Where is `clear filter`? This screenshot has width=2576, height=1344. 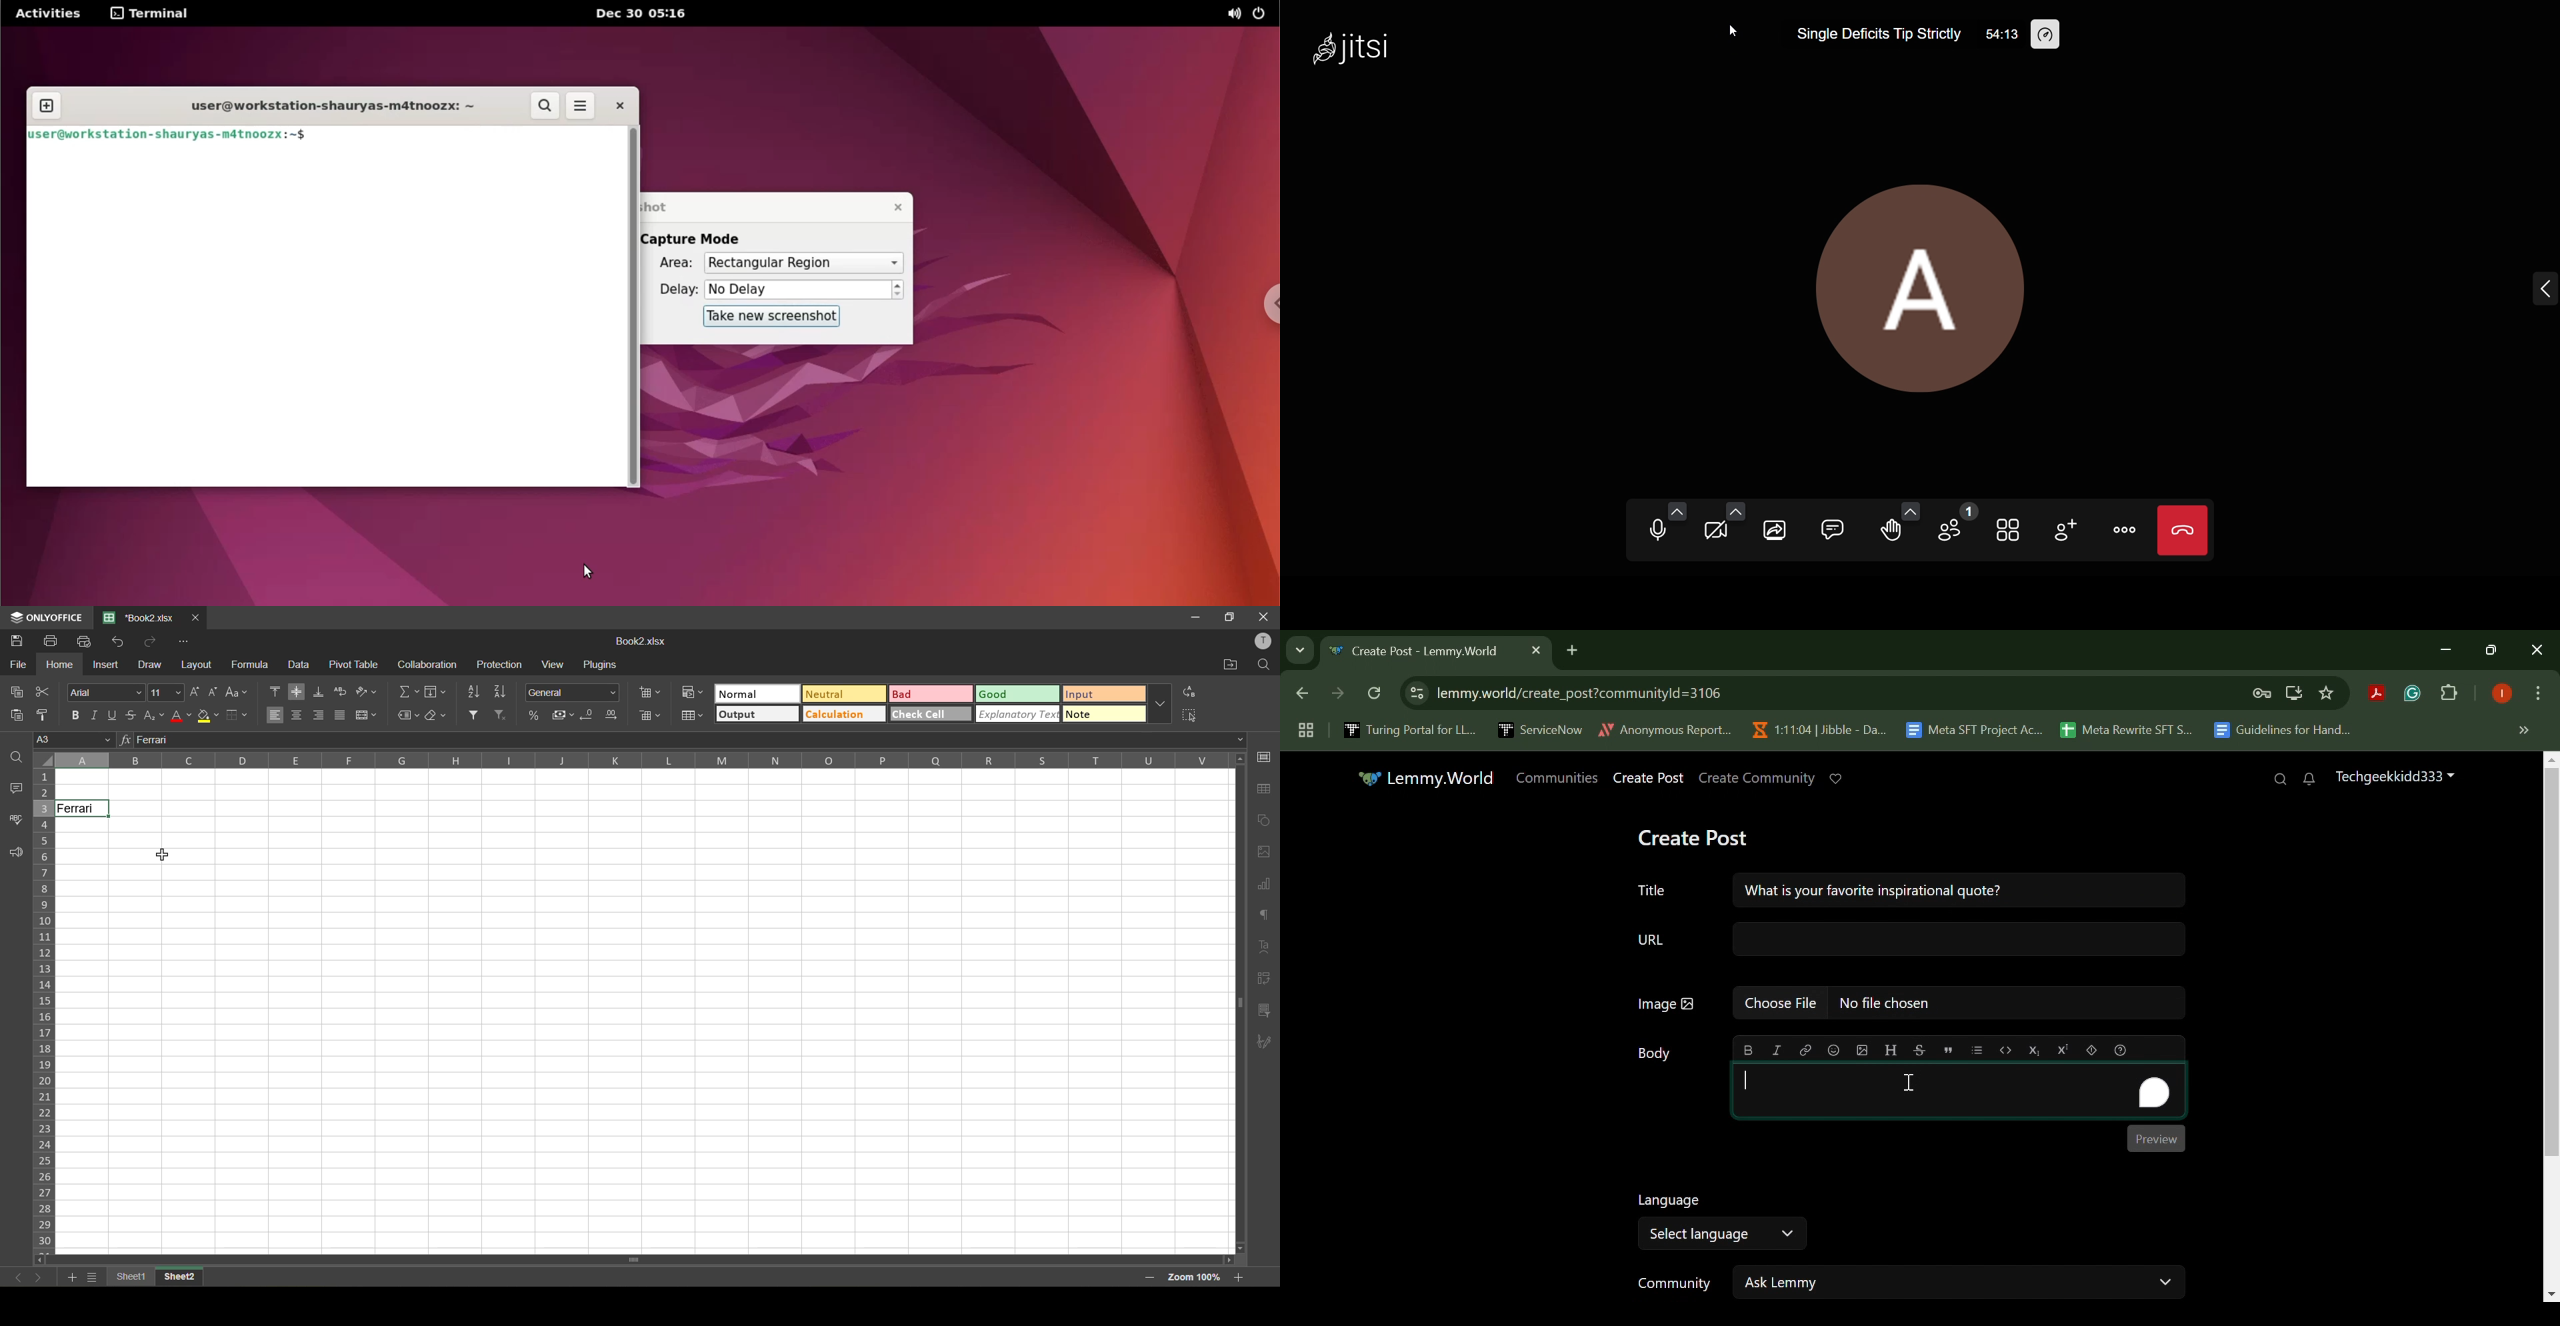 clear filter is located at coordinates (502, 716).